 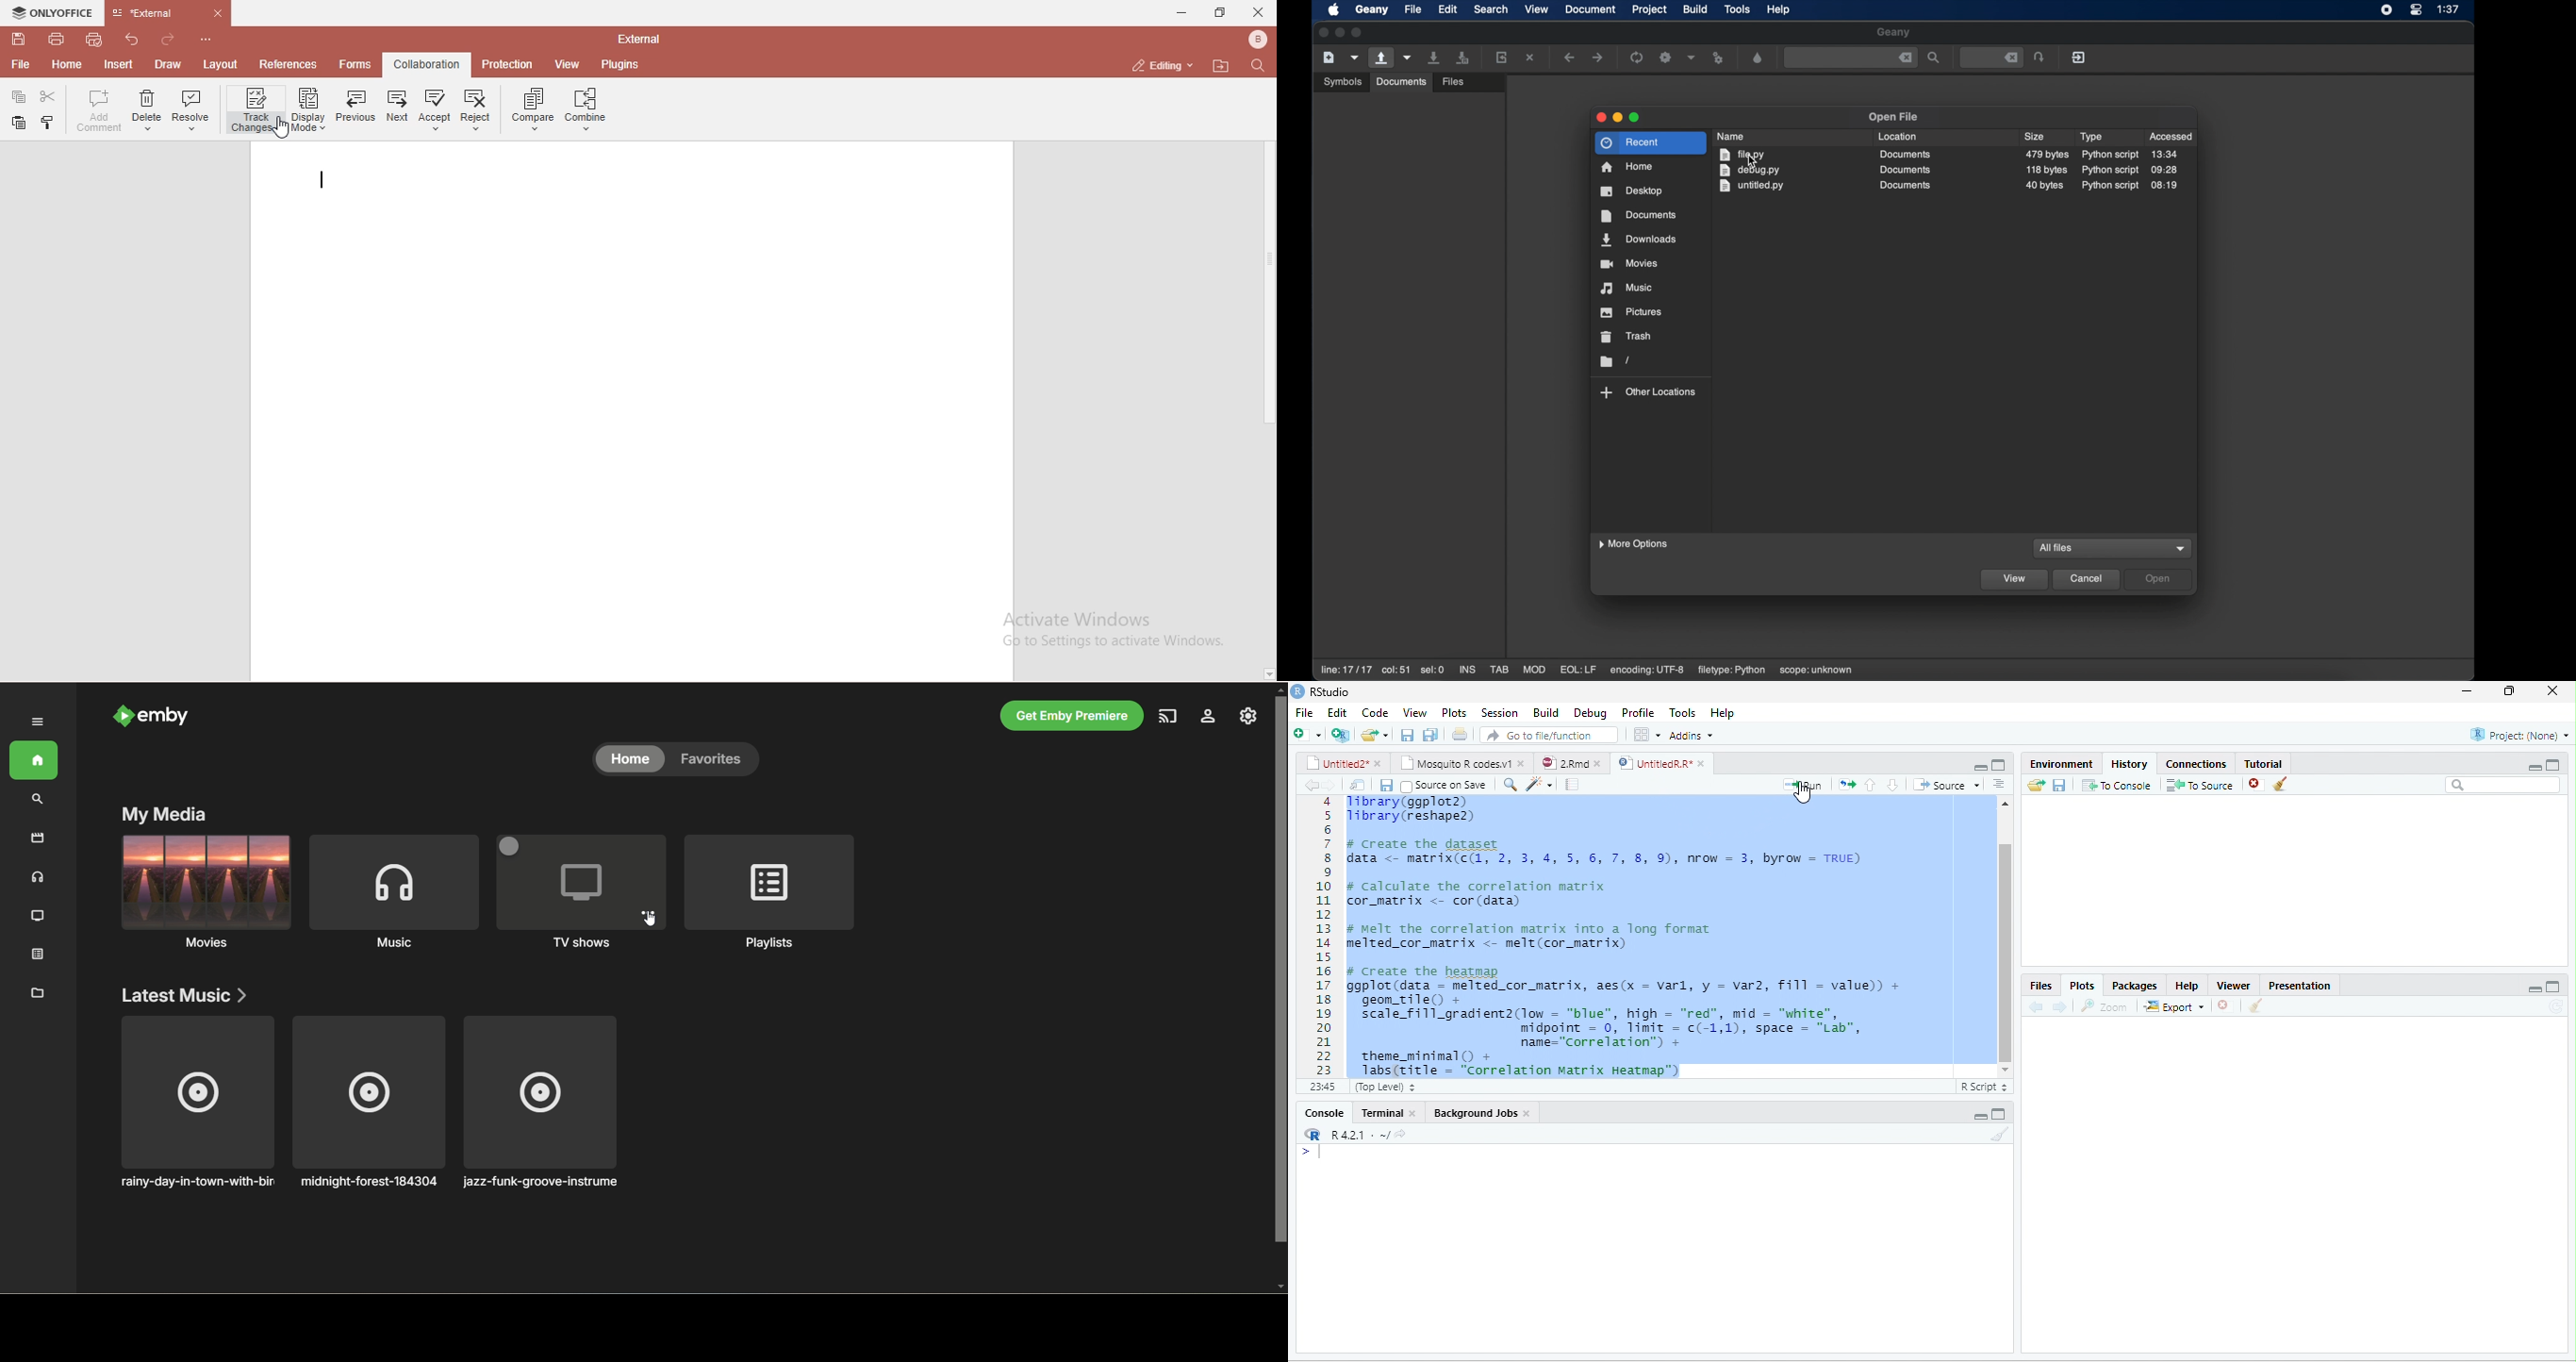 What do you see at coordinates (2304, 983) in the screenshot?
I see `presentation` at bounding box center [2304, 983].